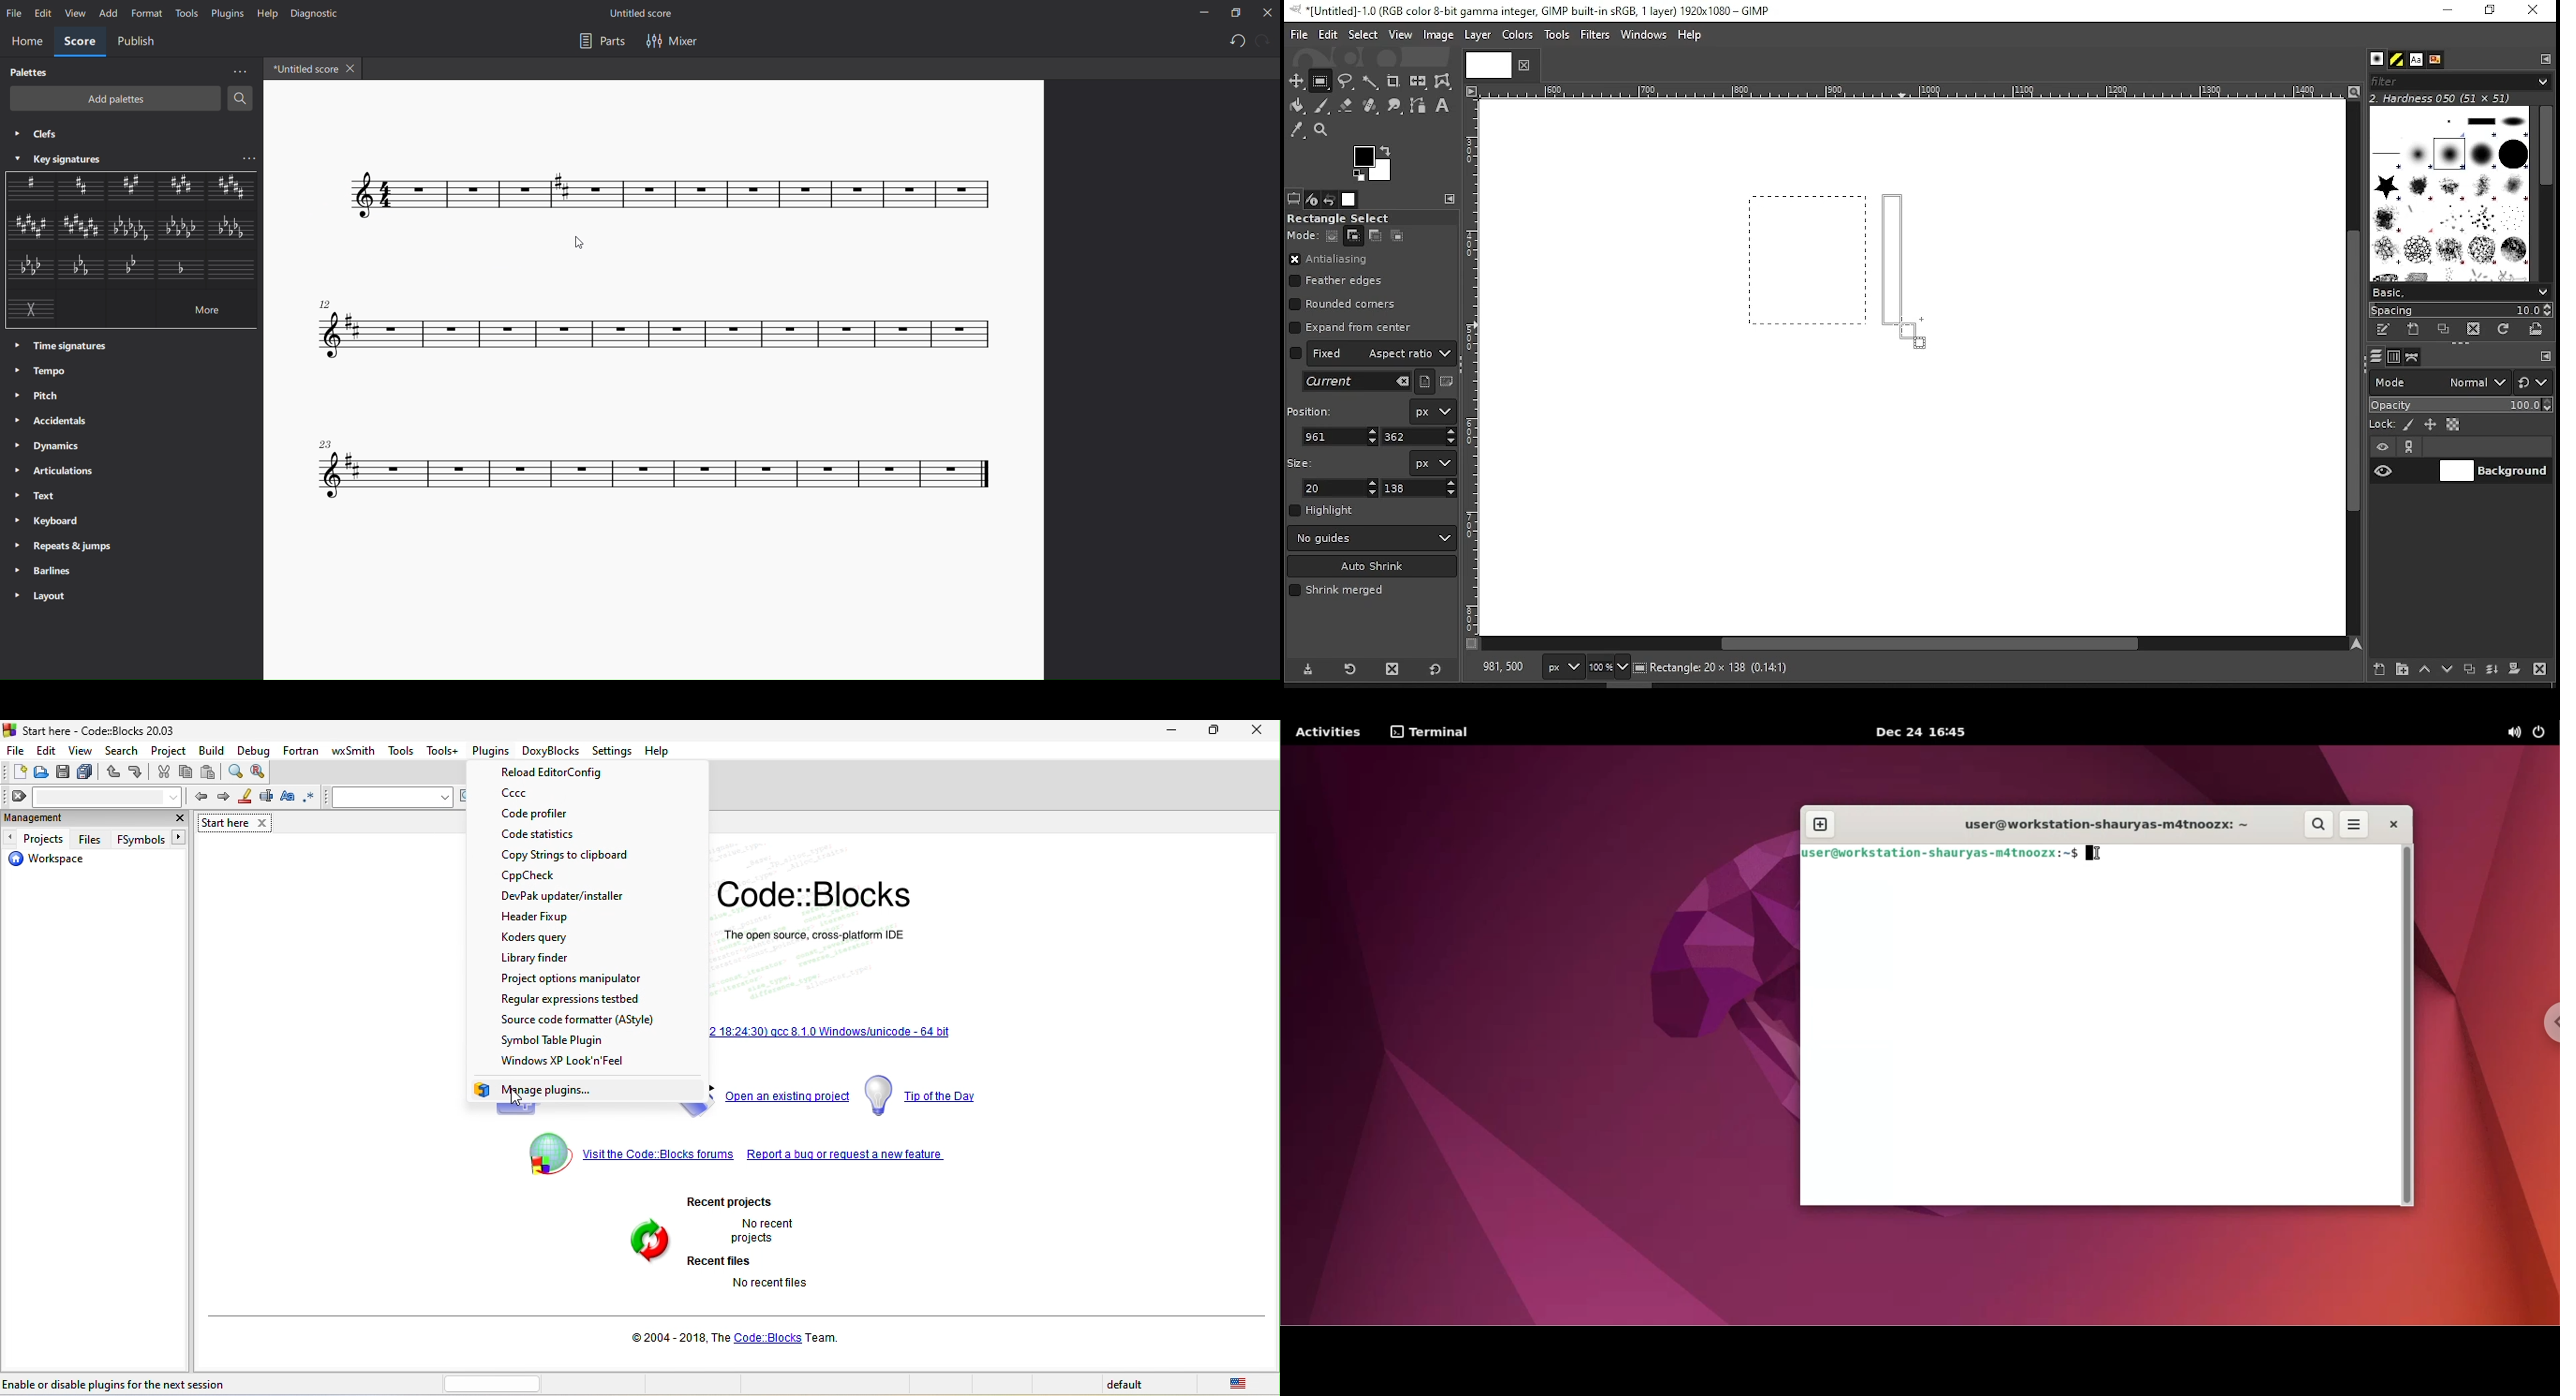  What do you see at coordinates (1690, 36) in the screenshot?
I see `help` at bounding box center [1690, 36].